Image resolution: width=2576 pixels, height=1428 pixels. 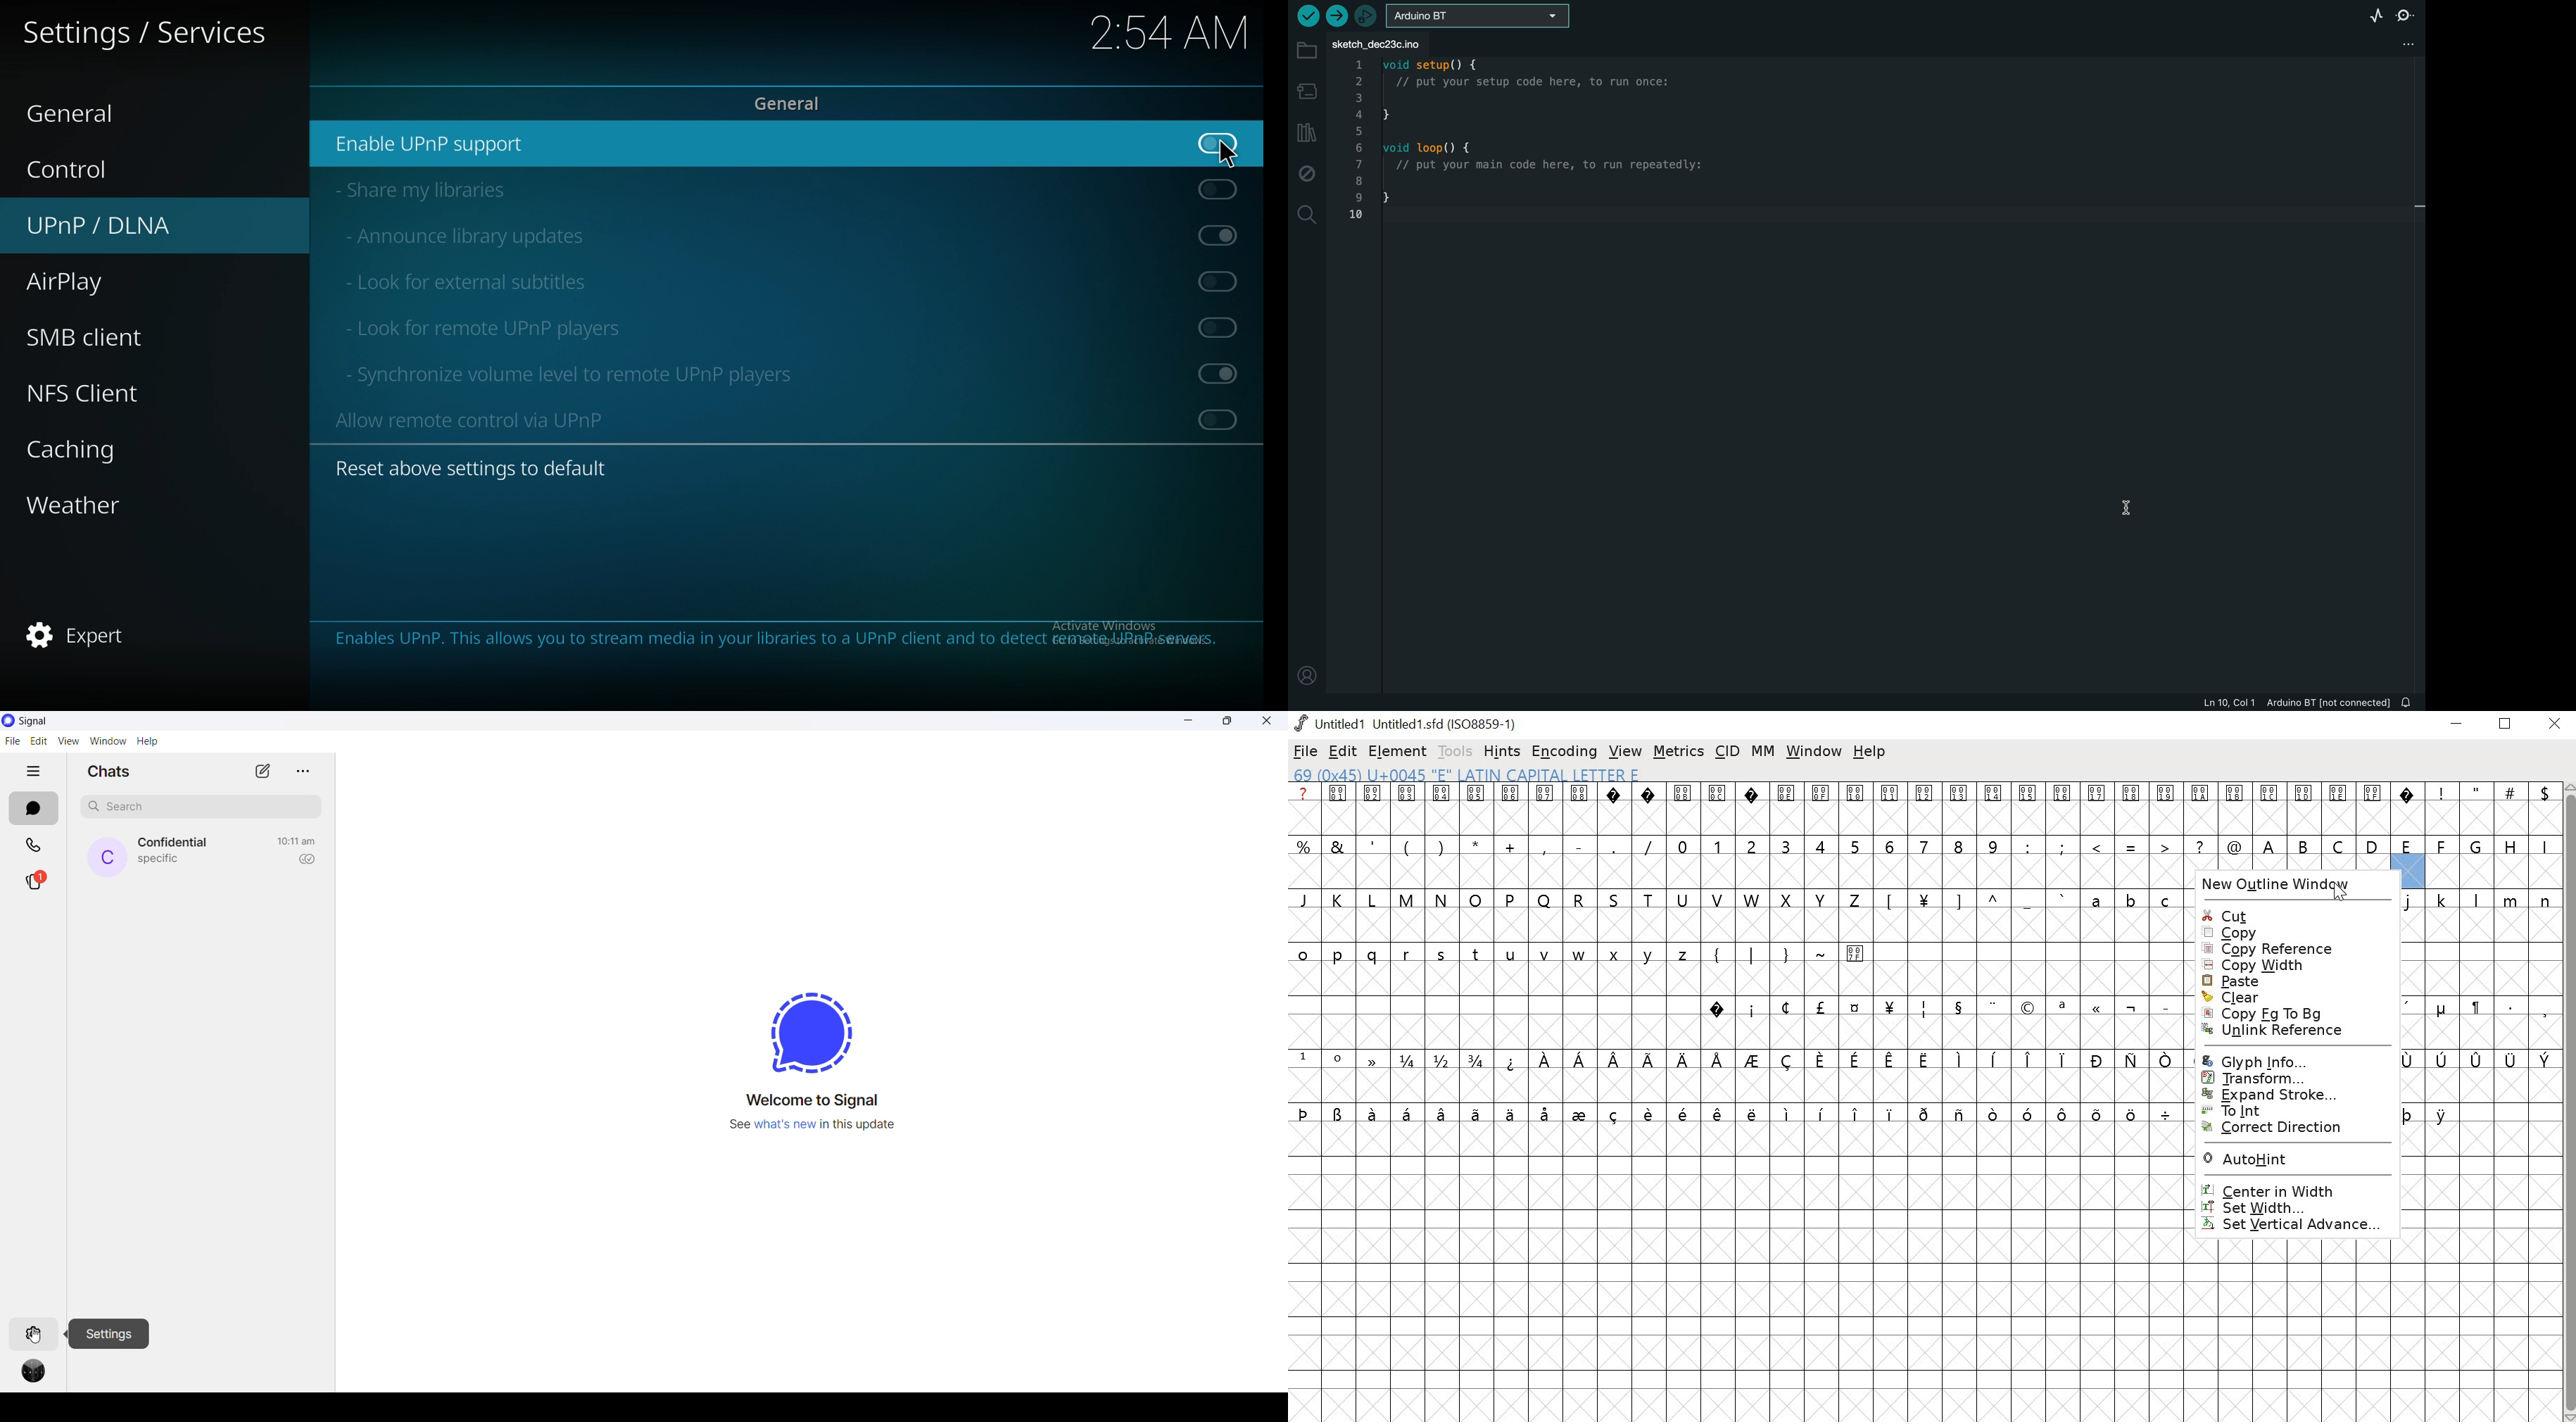 What do you see at coordinates (2406, 845) in the screenshot?
I see `uppercase alphabets` at bounding box center [2406, 845].